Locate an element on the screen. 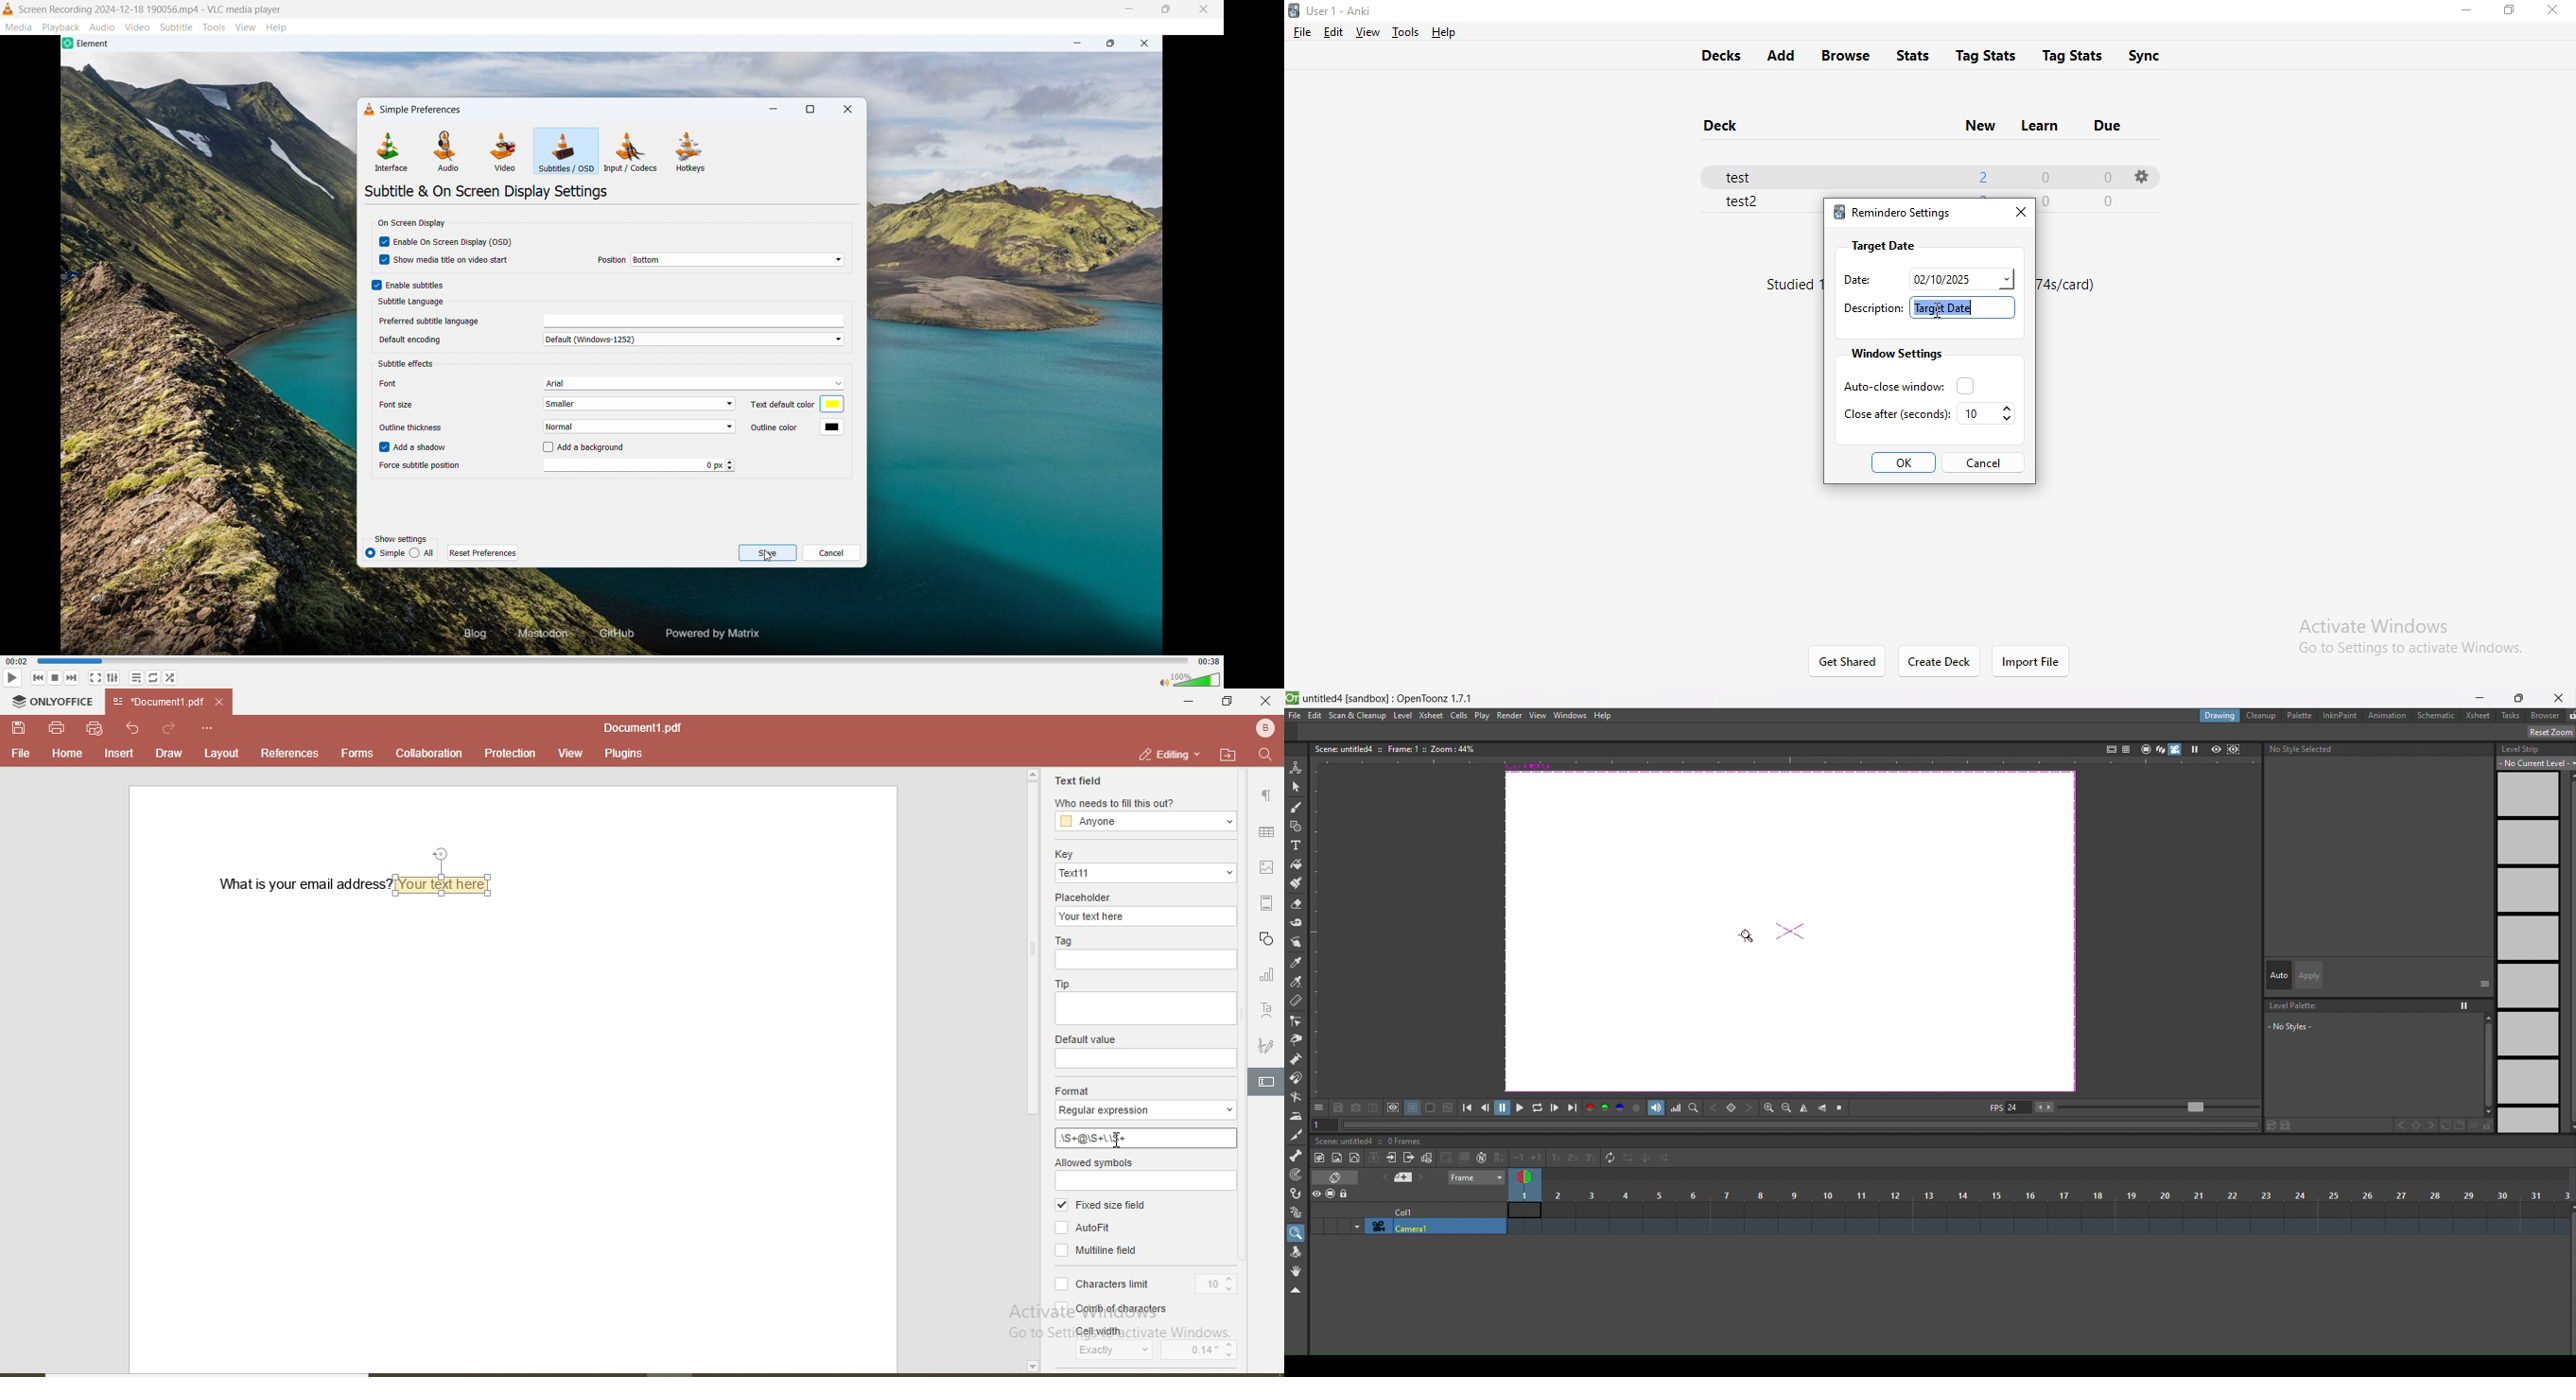  Backward or previous media  is located at coordinates (72, 678).